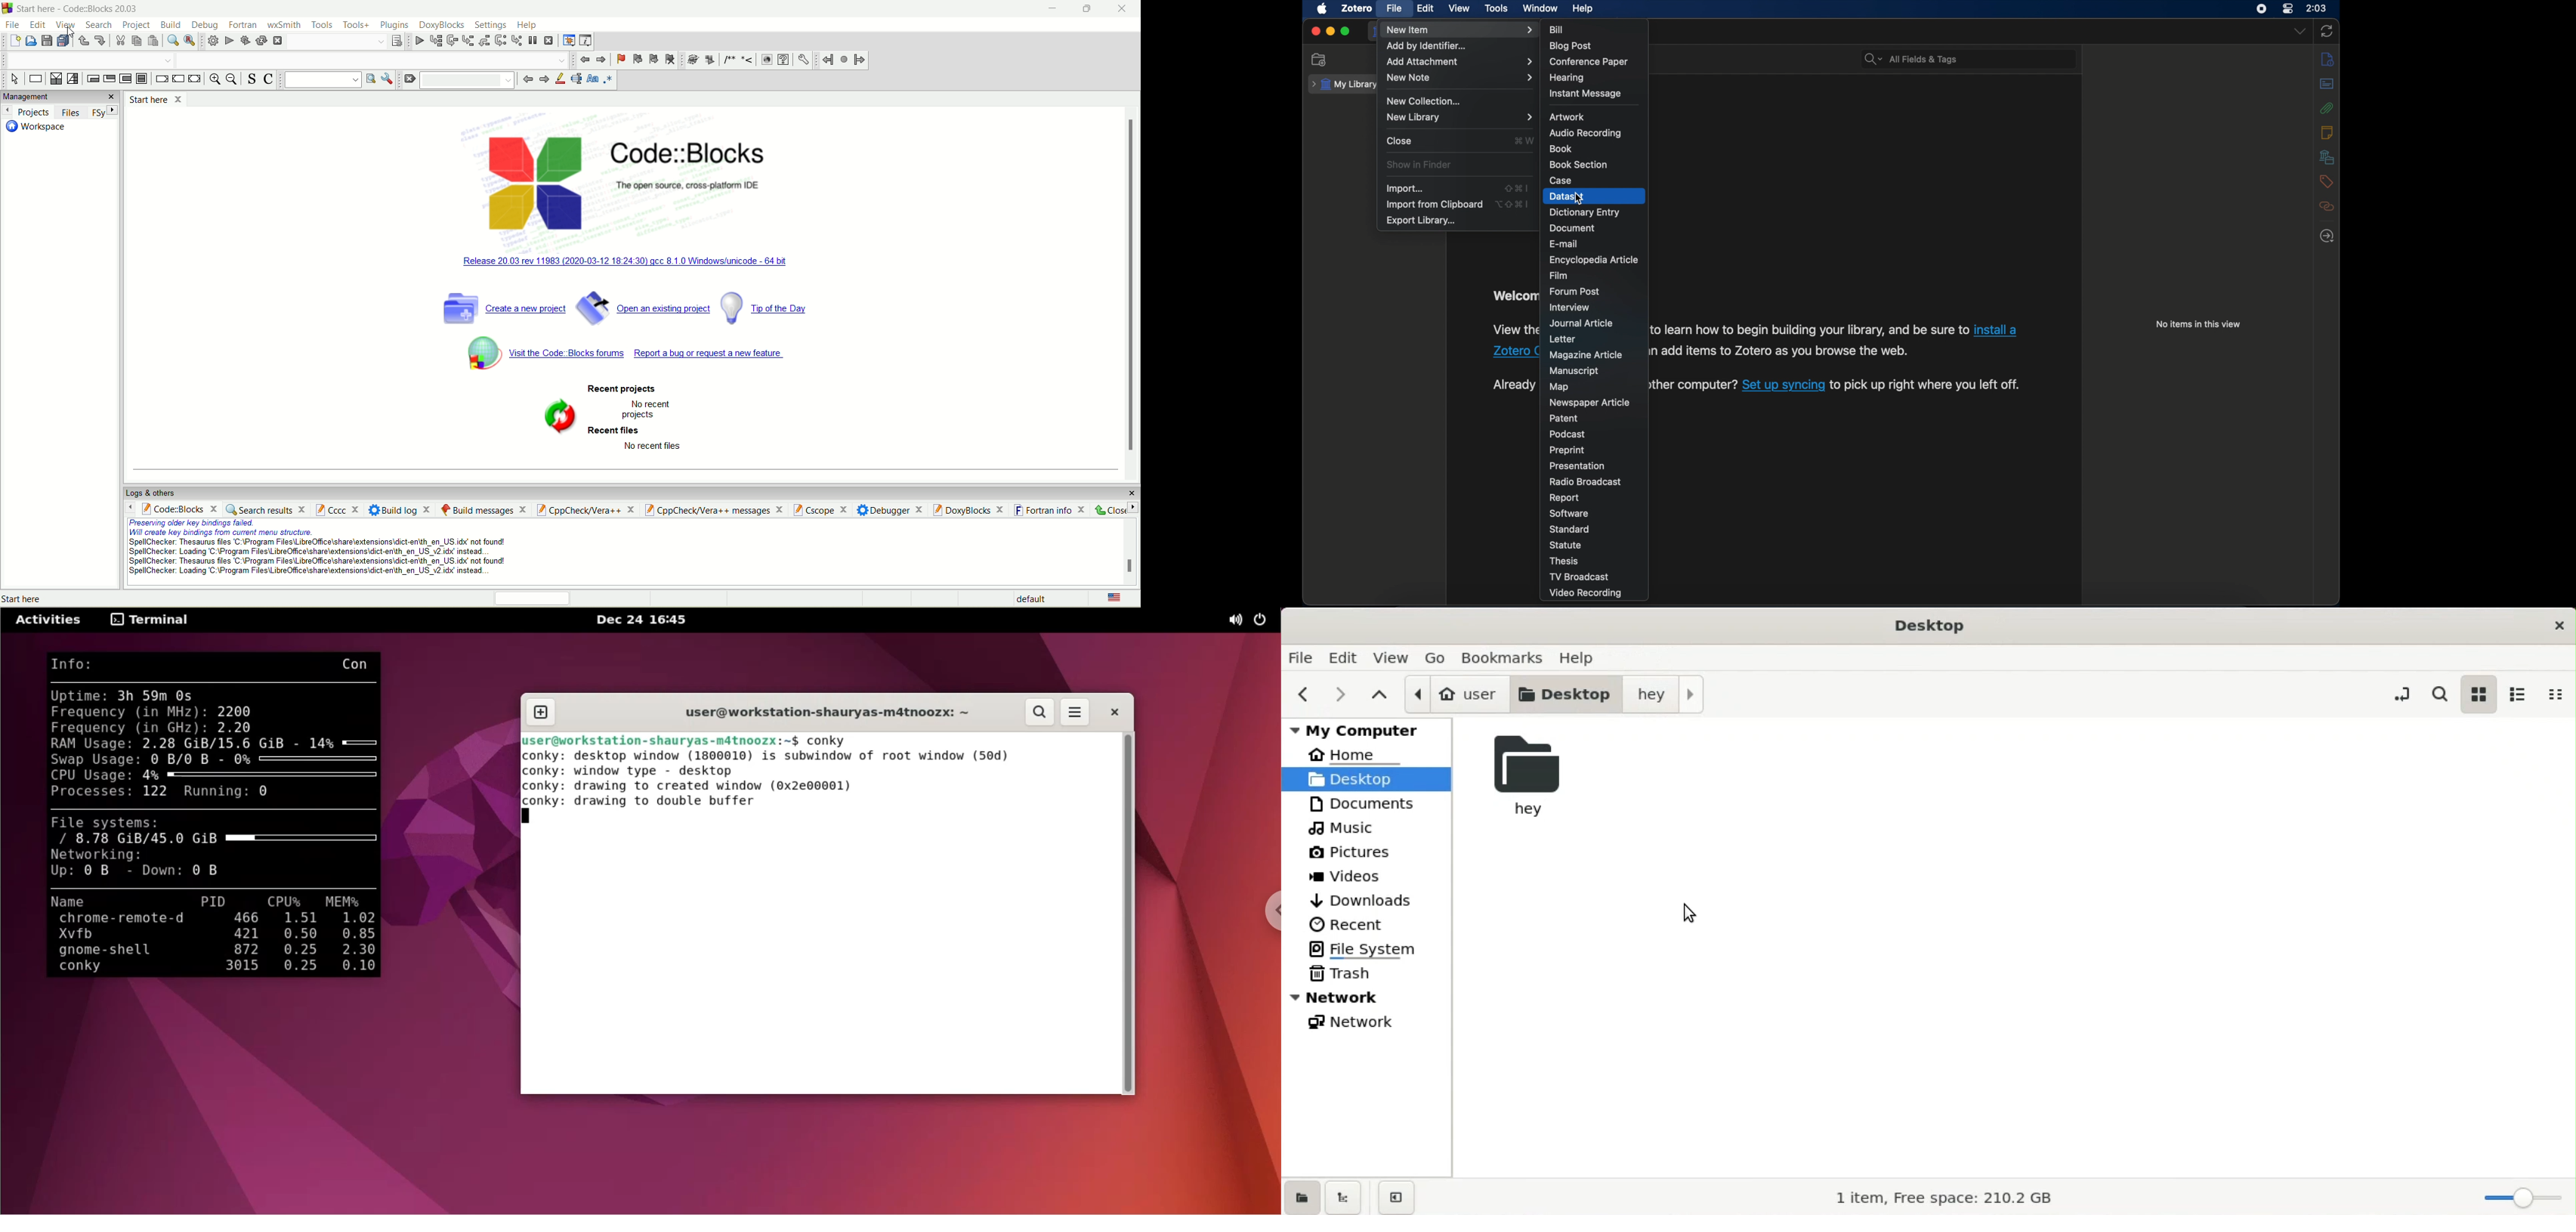  I want to click on Report a bug or request a new feature, so click(713, 354).